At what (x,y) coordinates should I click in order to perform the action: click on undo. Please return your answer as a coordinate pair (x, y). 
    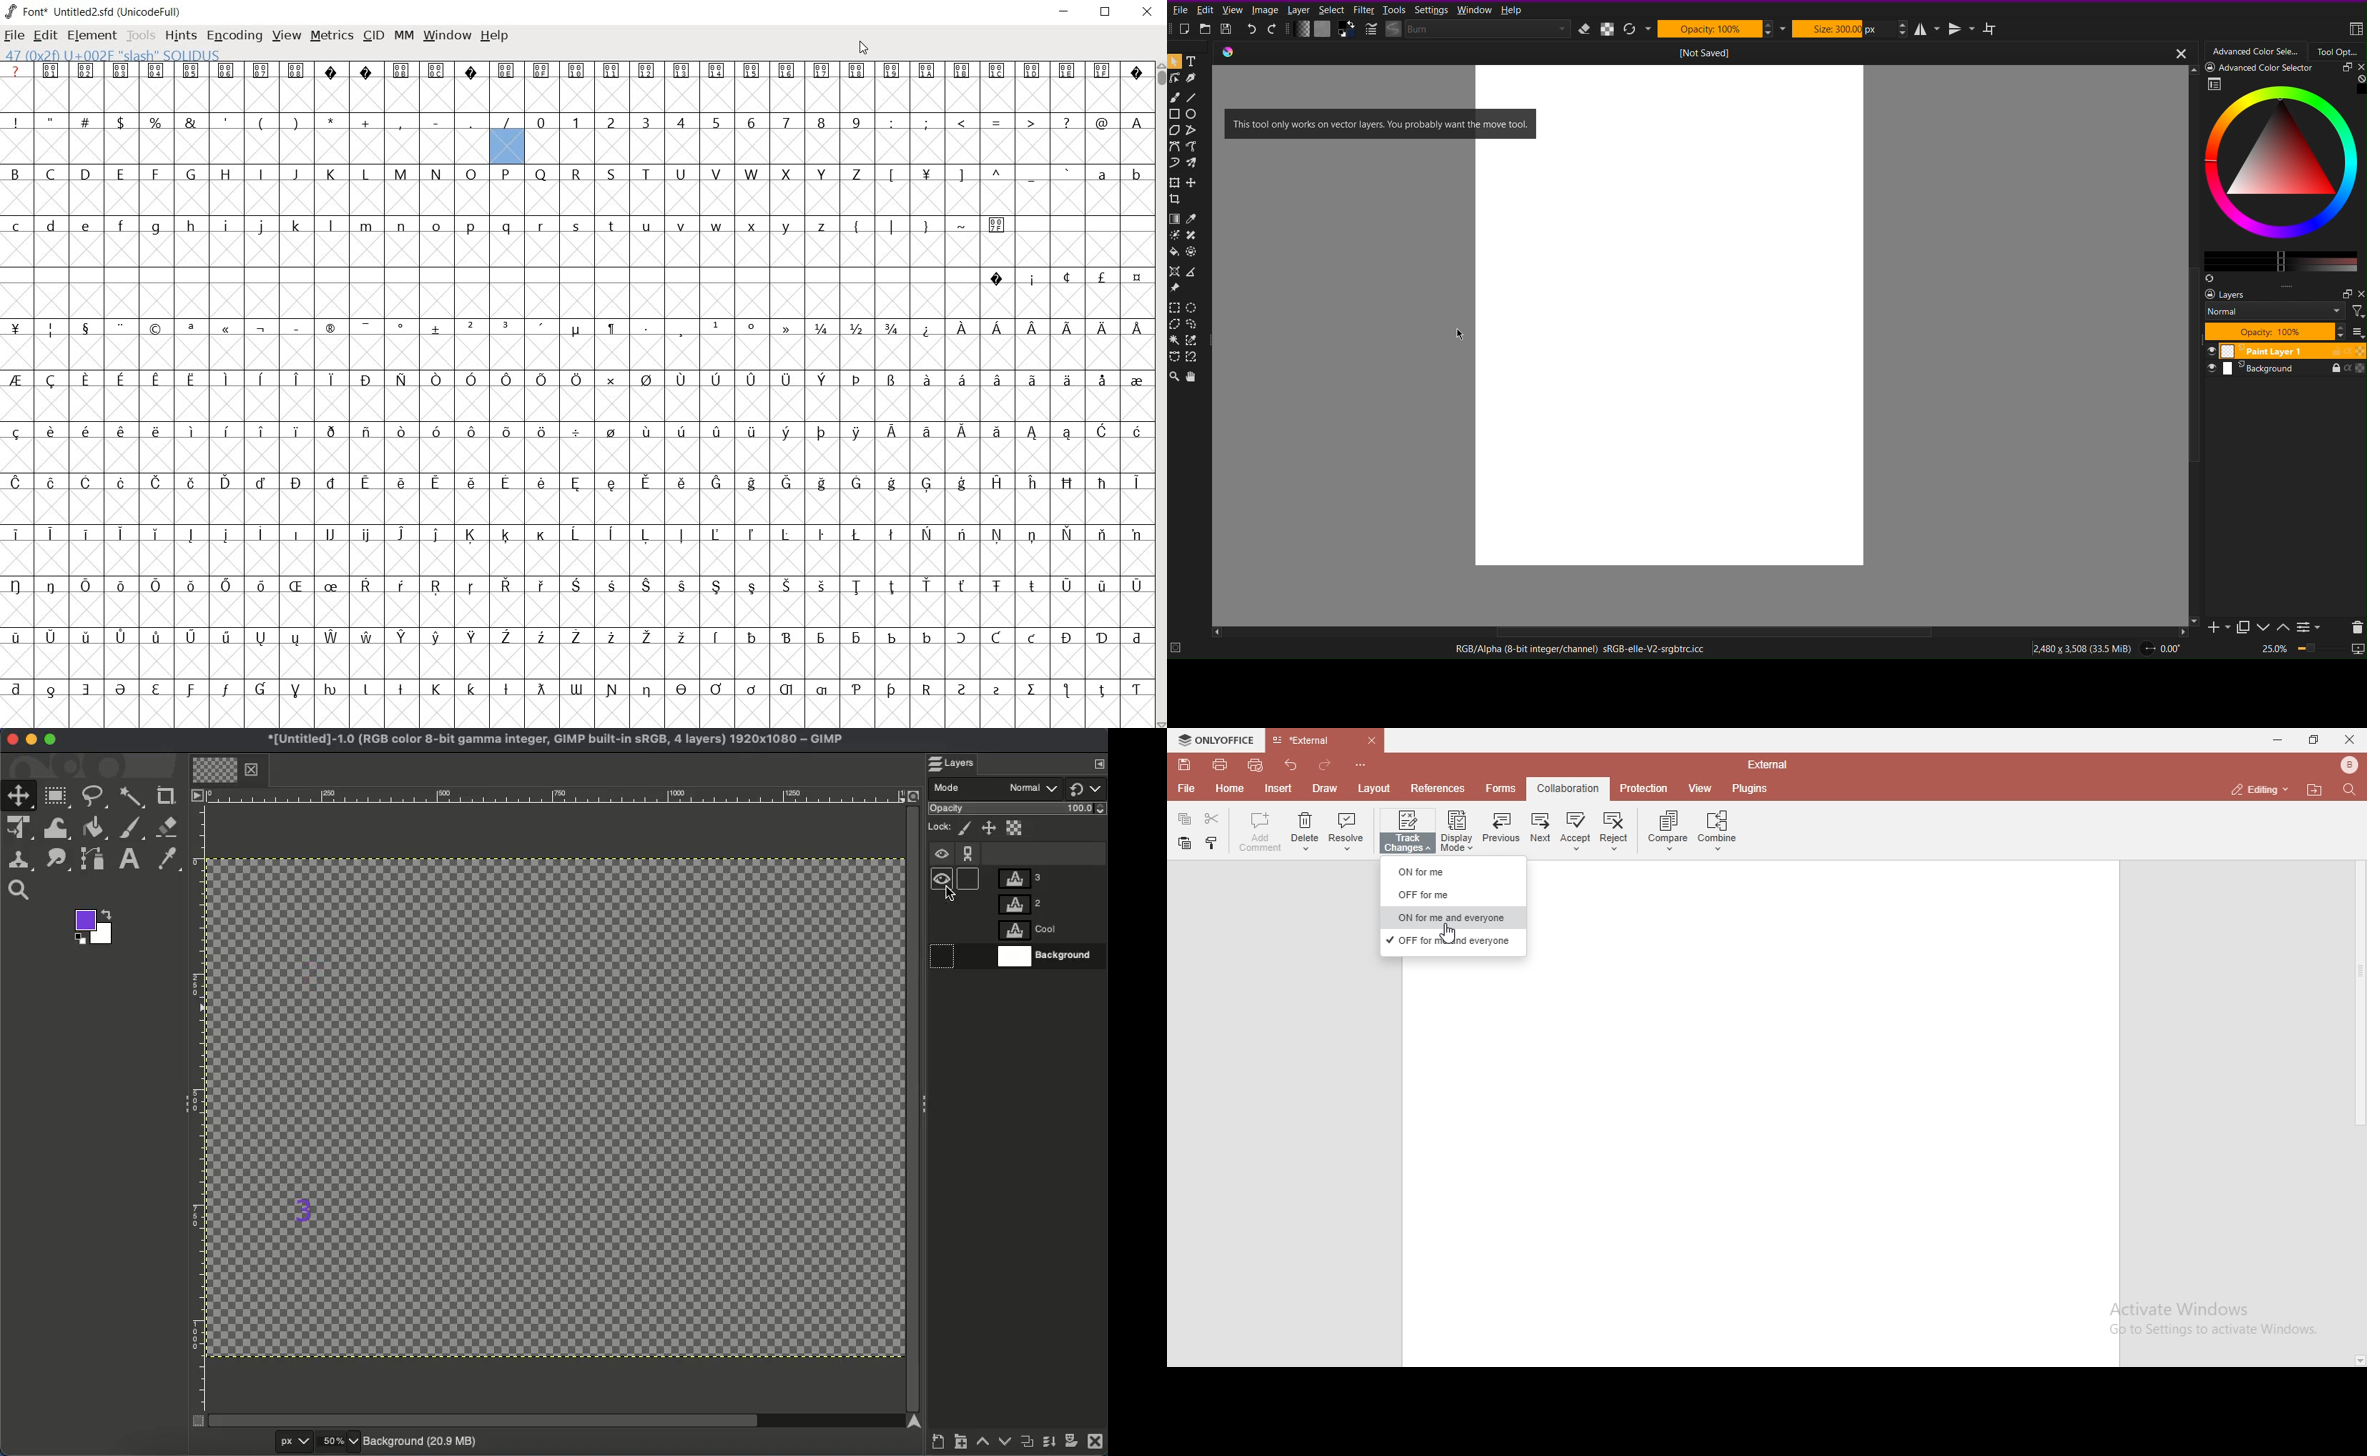
    Looking at the image, I should click on (1291, 765).